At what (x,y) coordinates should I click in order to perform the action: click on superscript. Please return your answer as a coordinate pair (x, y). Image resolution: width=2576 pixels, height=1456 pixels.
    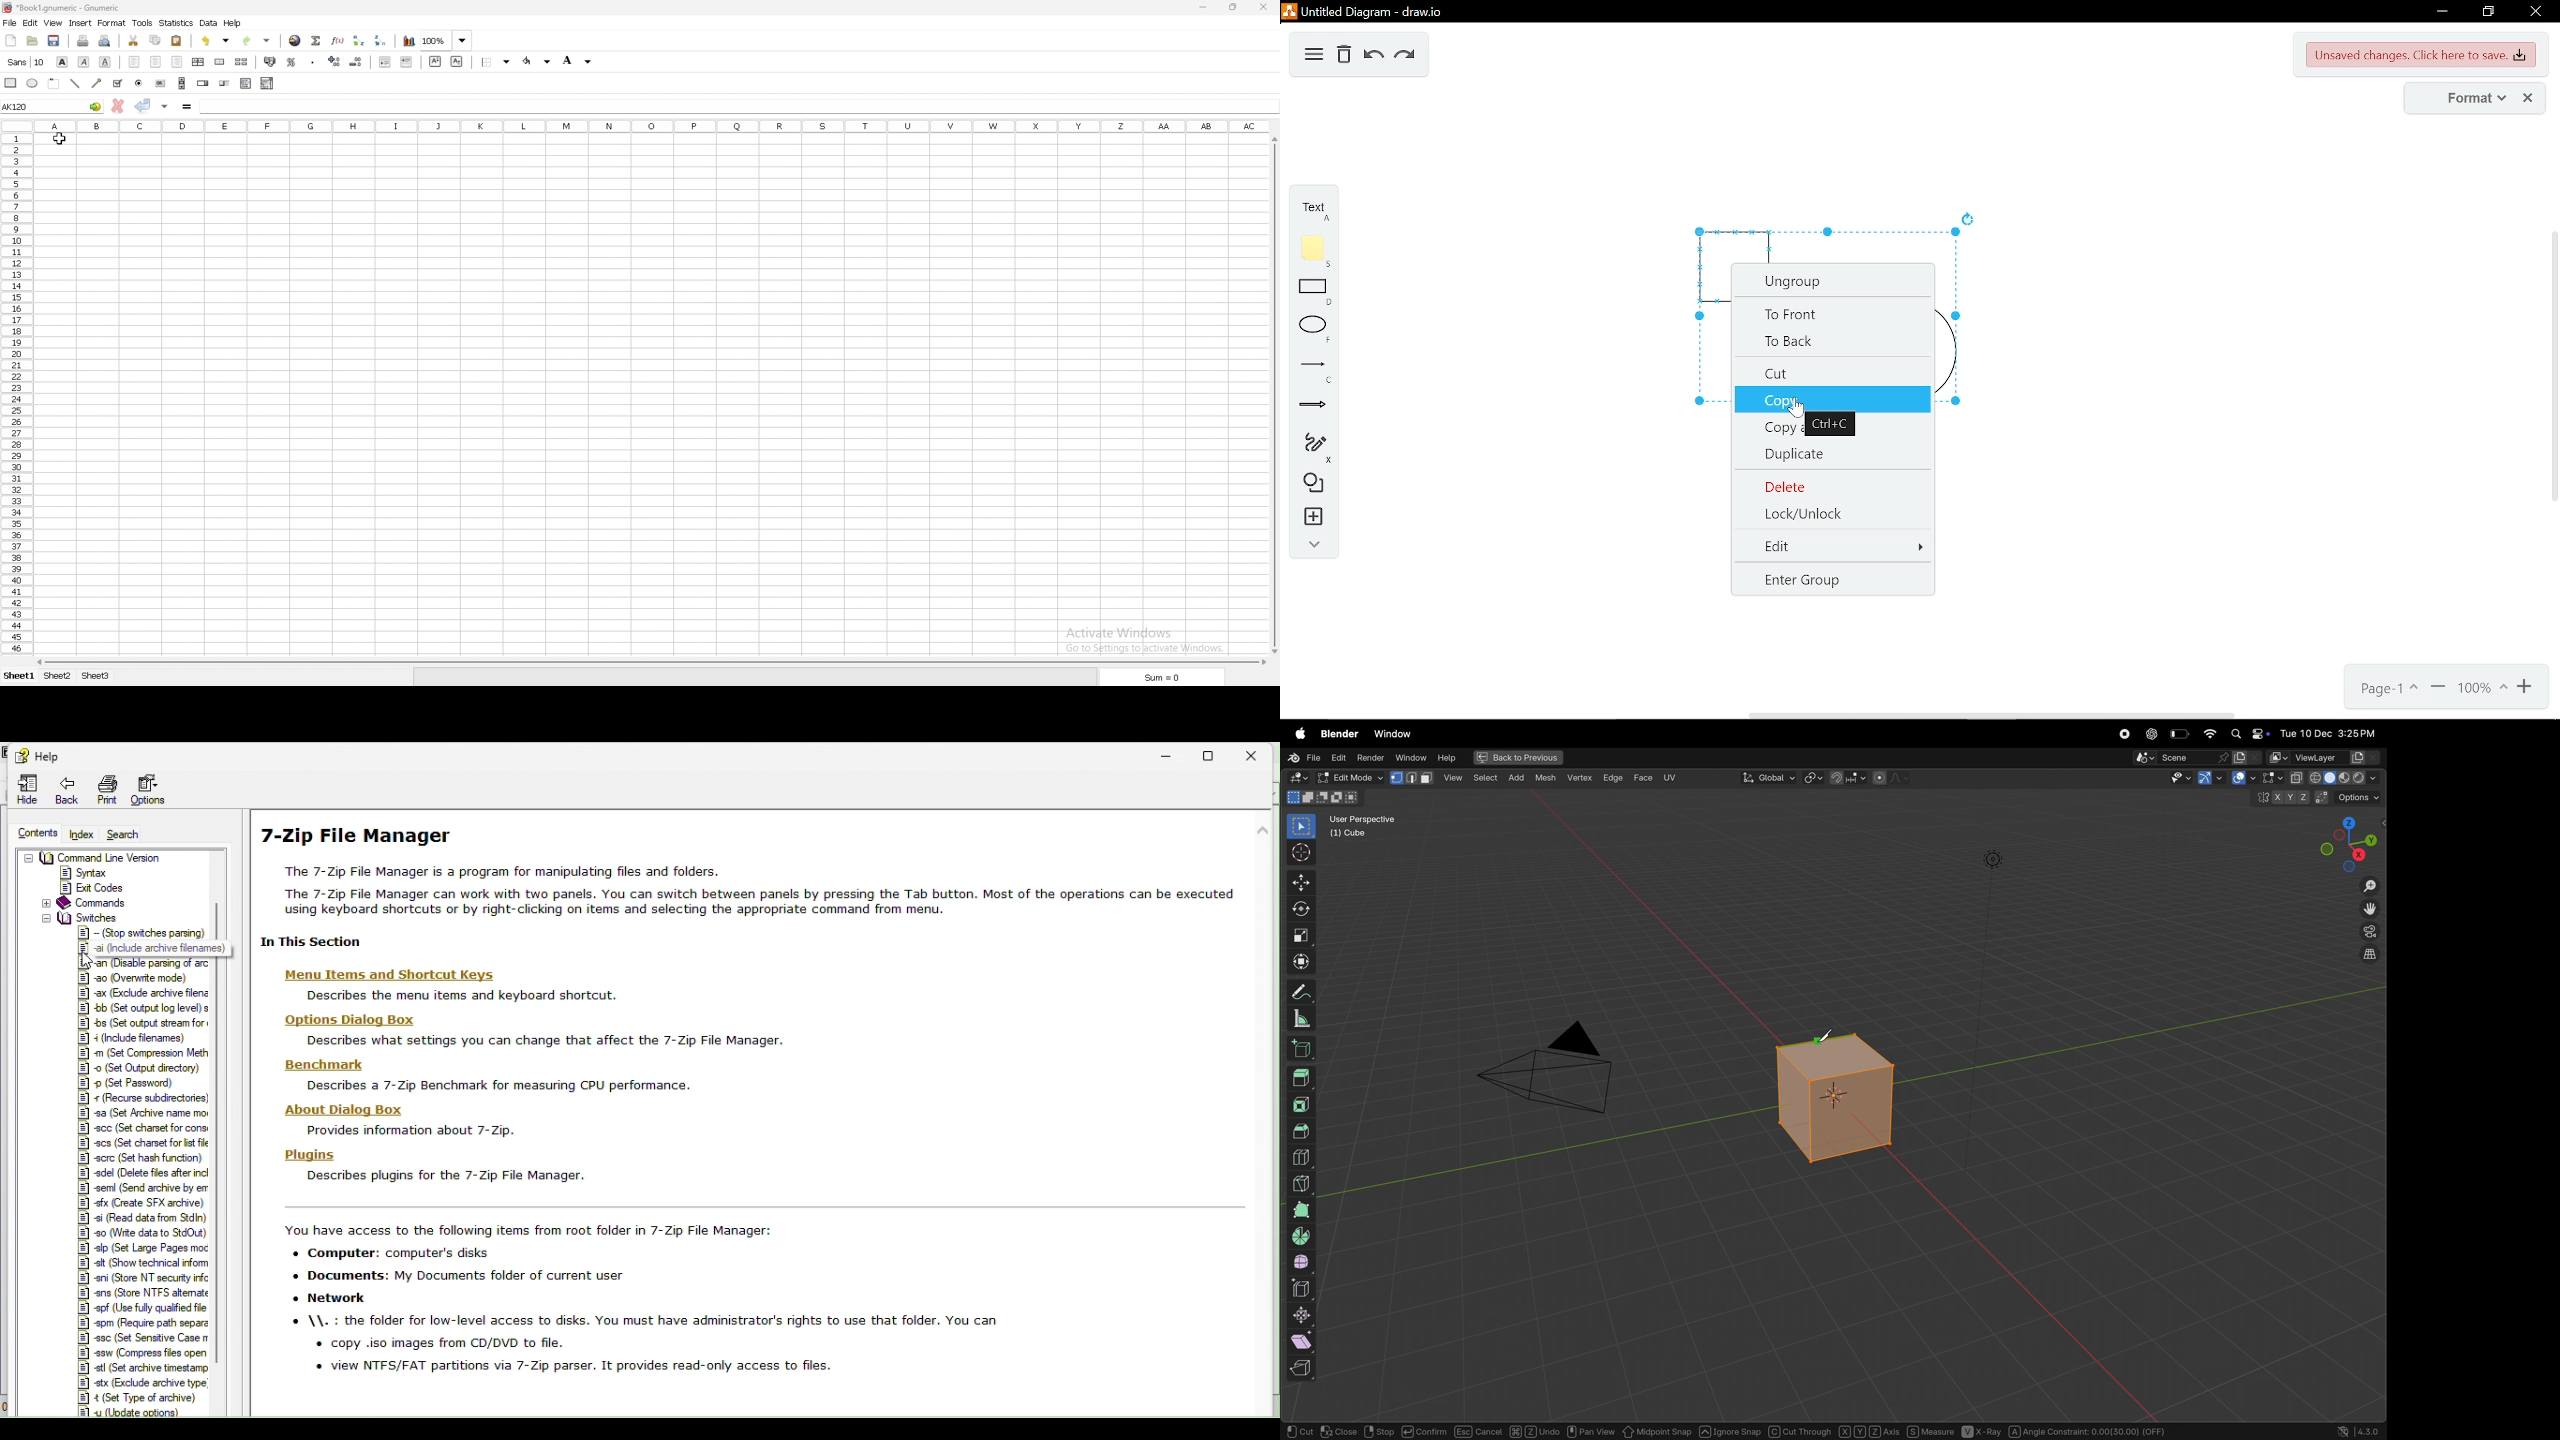
    Looking at the image, I should click on (436, 62).